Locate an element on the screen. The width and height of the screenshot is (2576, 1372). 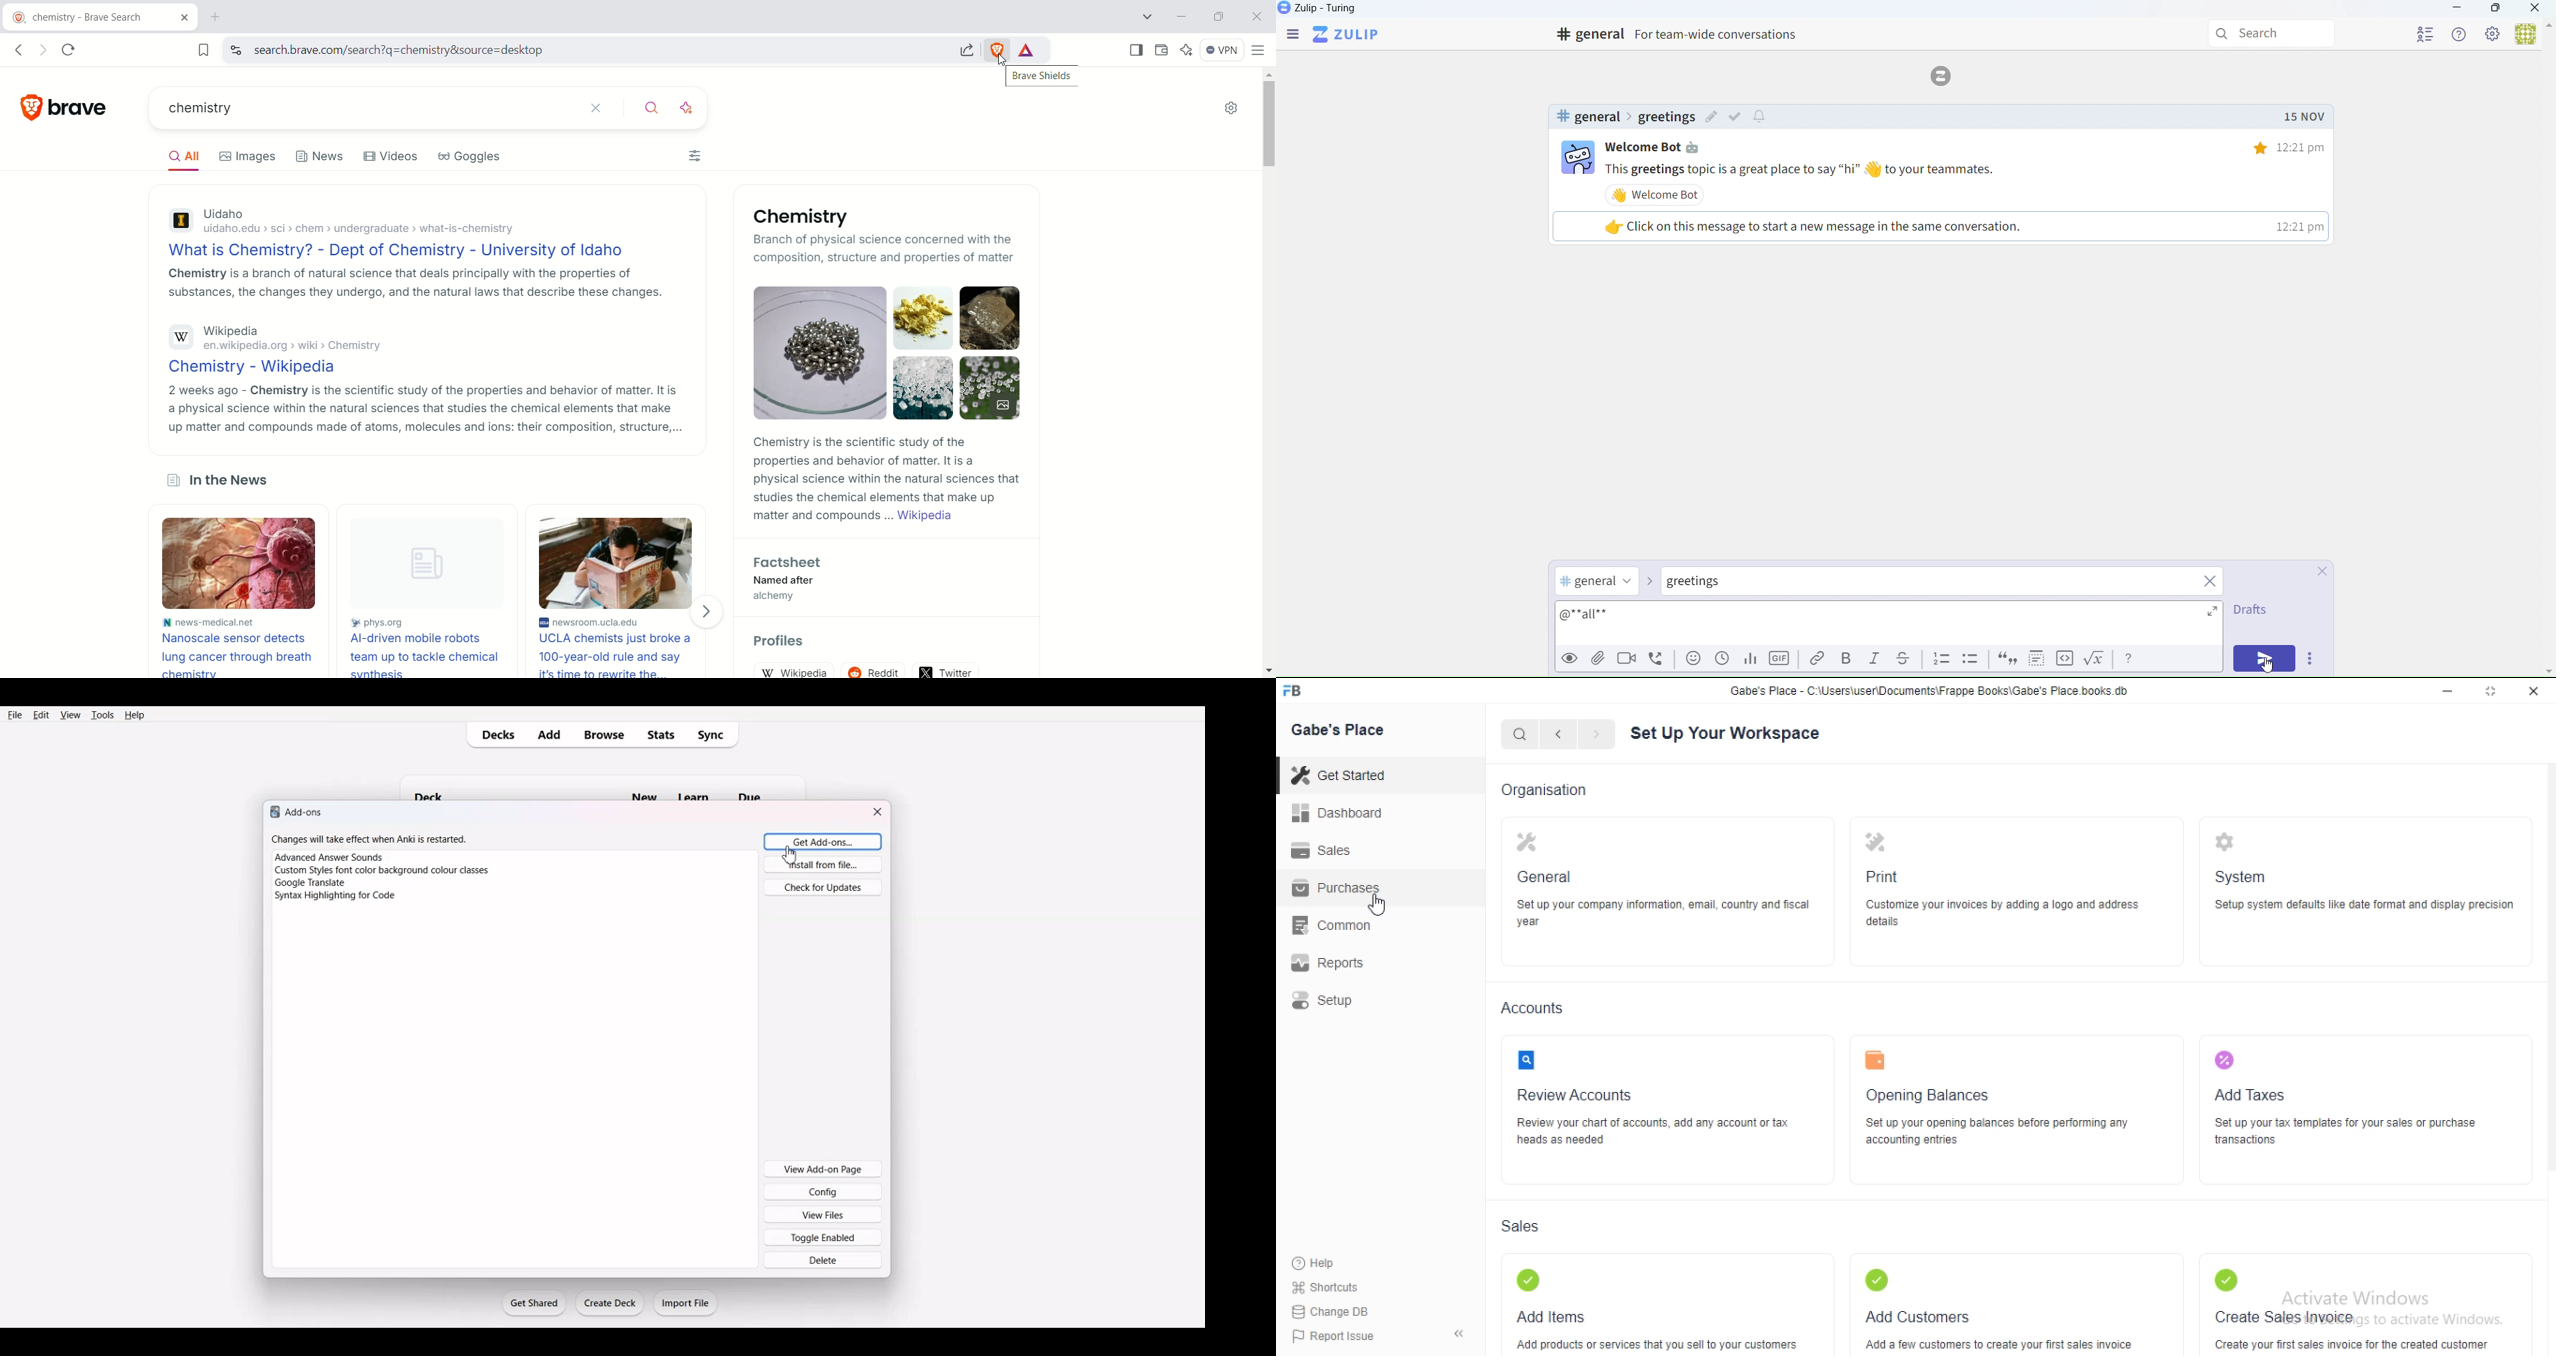
Users is located at coordinates (2532, 35).